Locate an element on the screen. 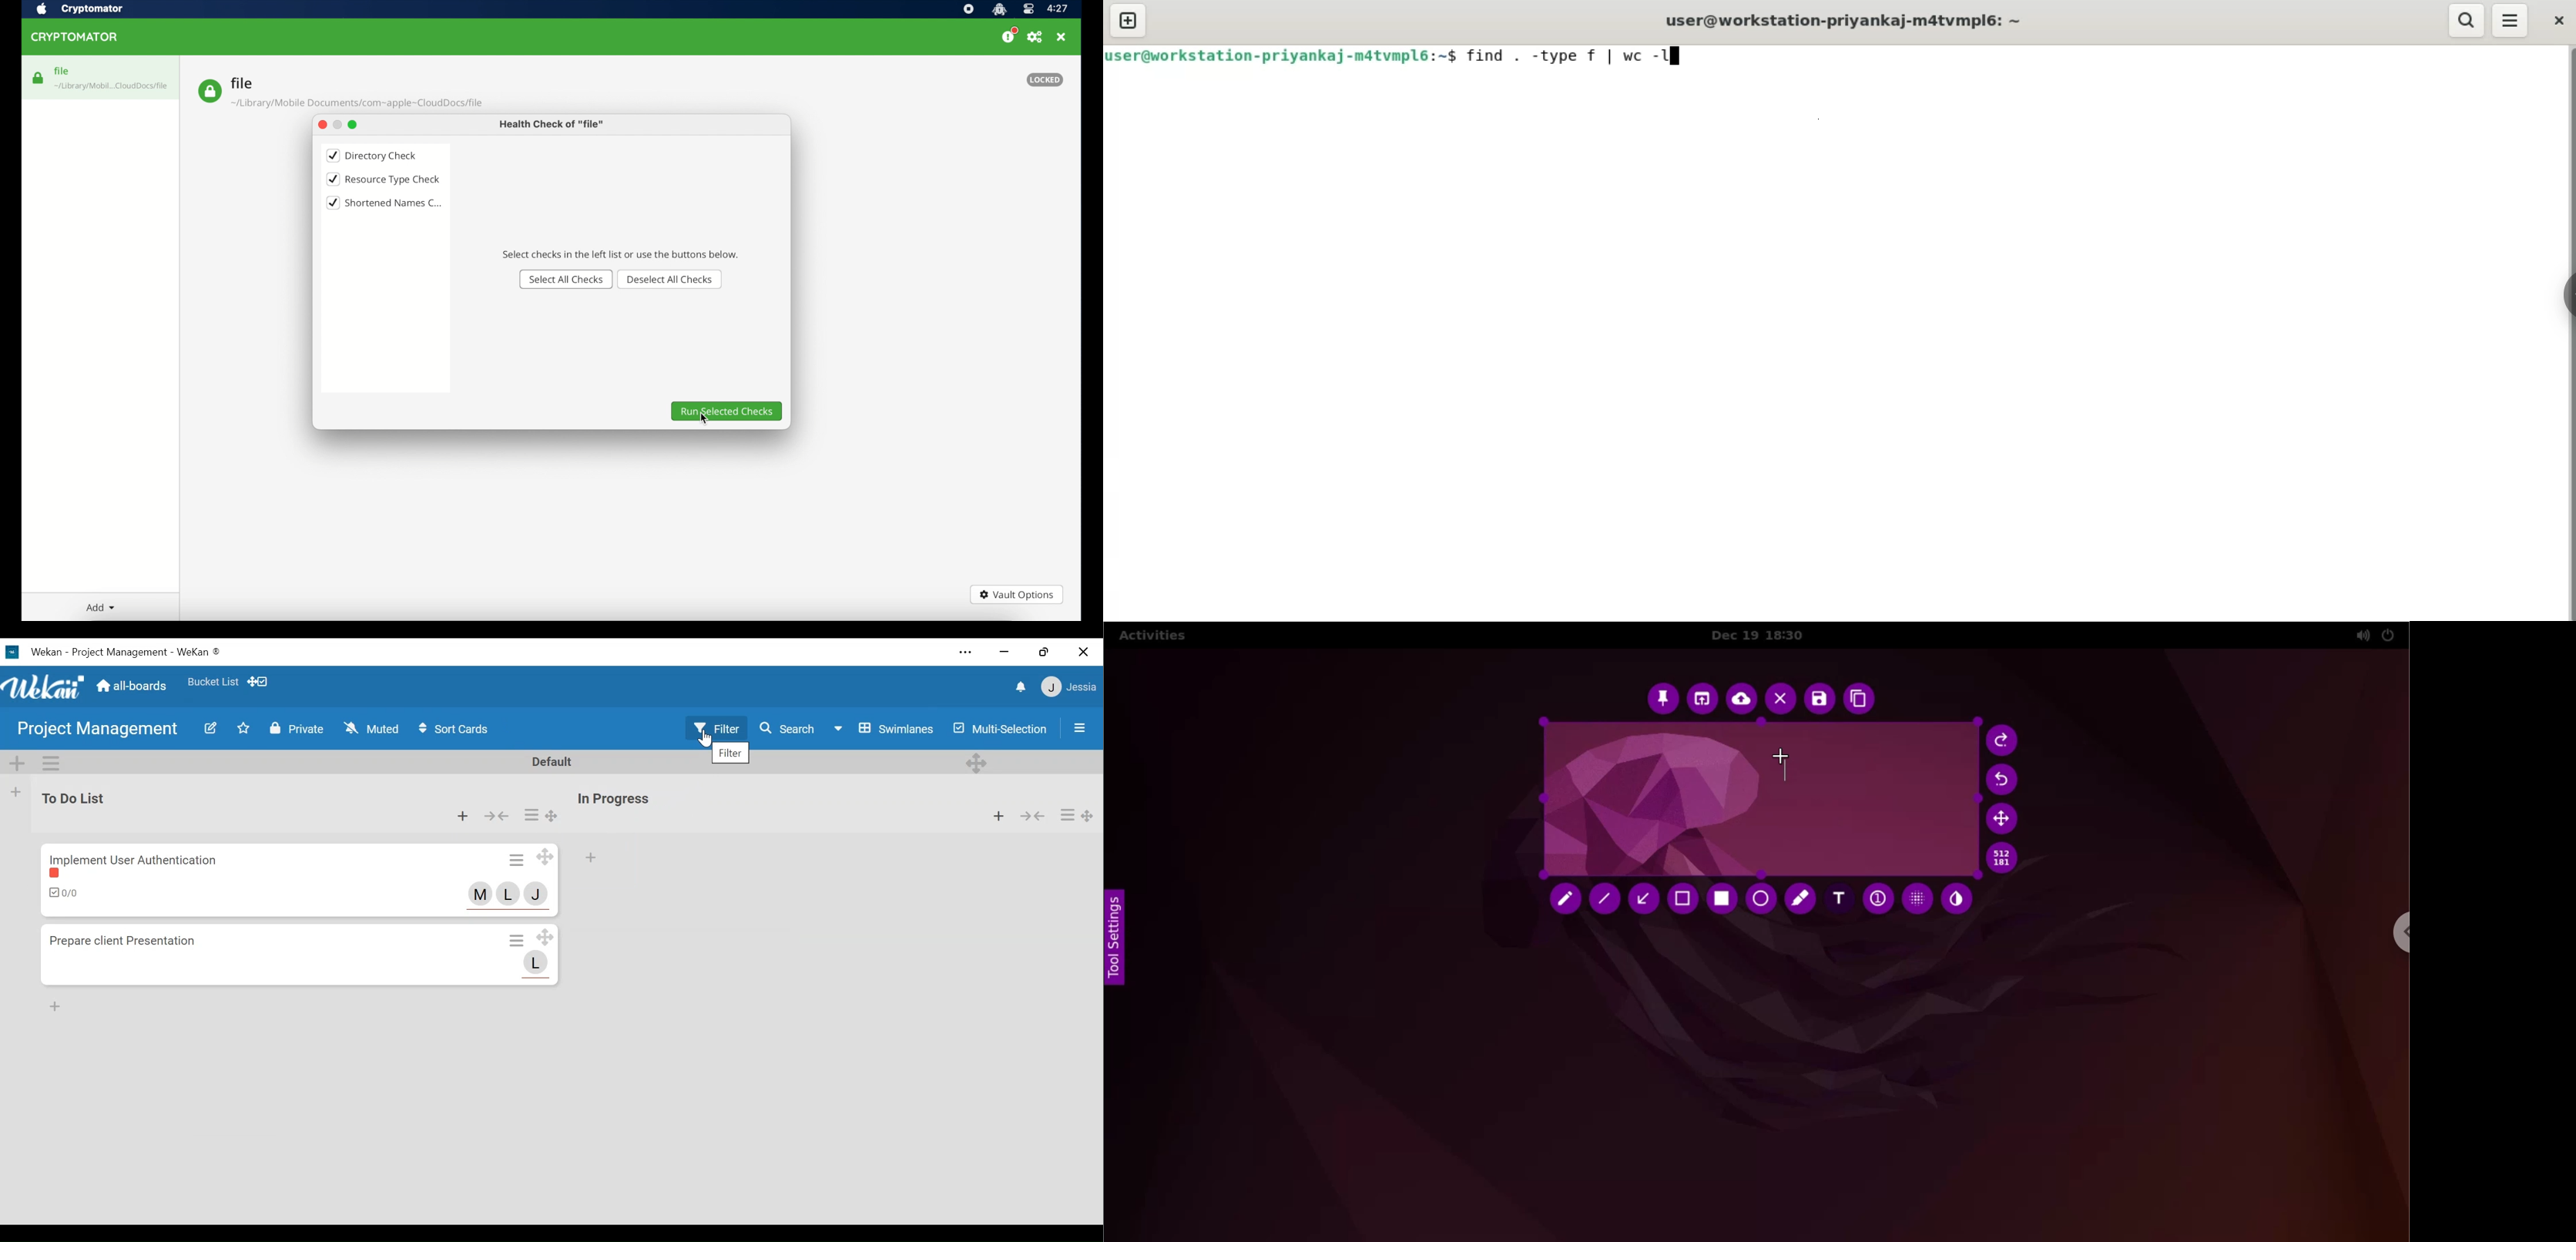  to do List is located at coordinates (98, 796).